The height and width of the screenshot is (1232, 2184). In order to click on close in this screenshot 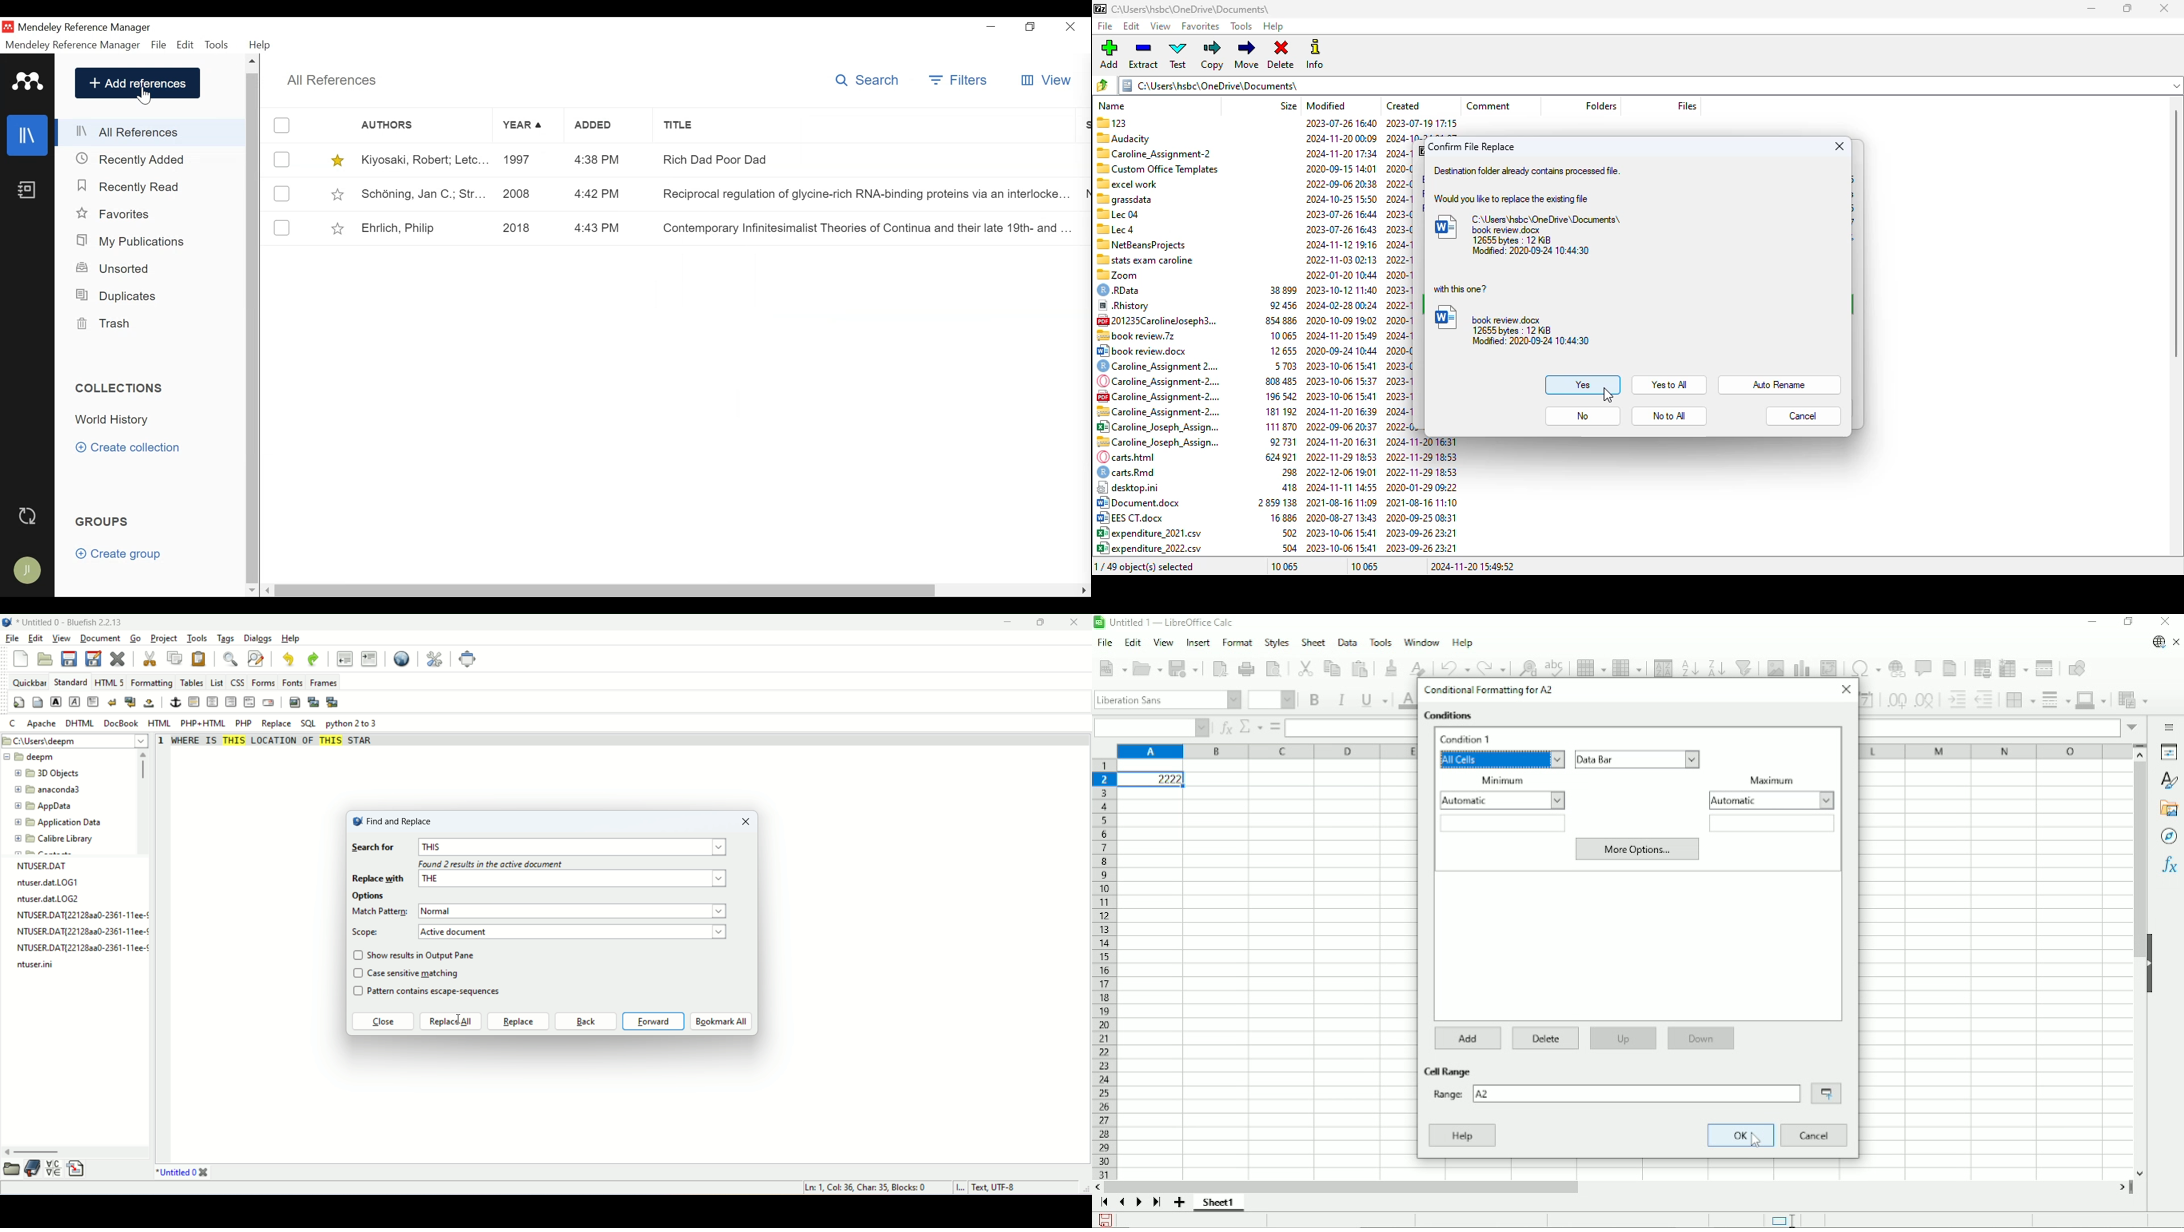, I will do `click(117, 658)`.